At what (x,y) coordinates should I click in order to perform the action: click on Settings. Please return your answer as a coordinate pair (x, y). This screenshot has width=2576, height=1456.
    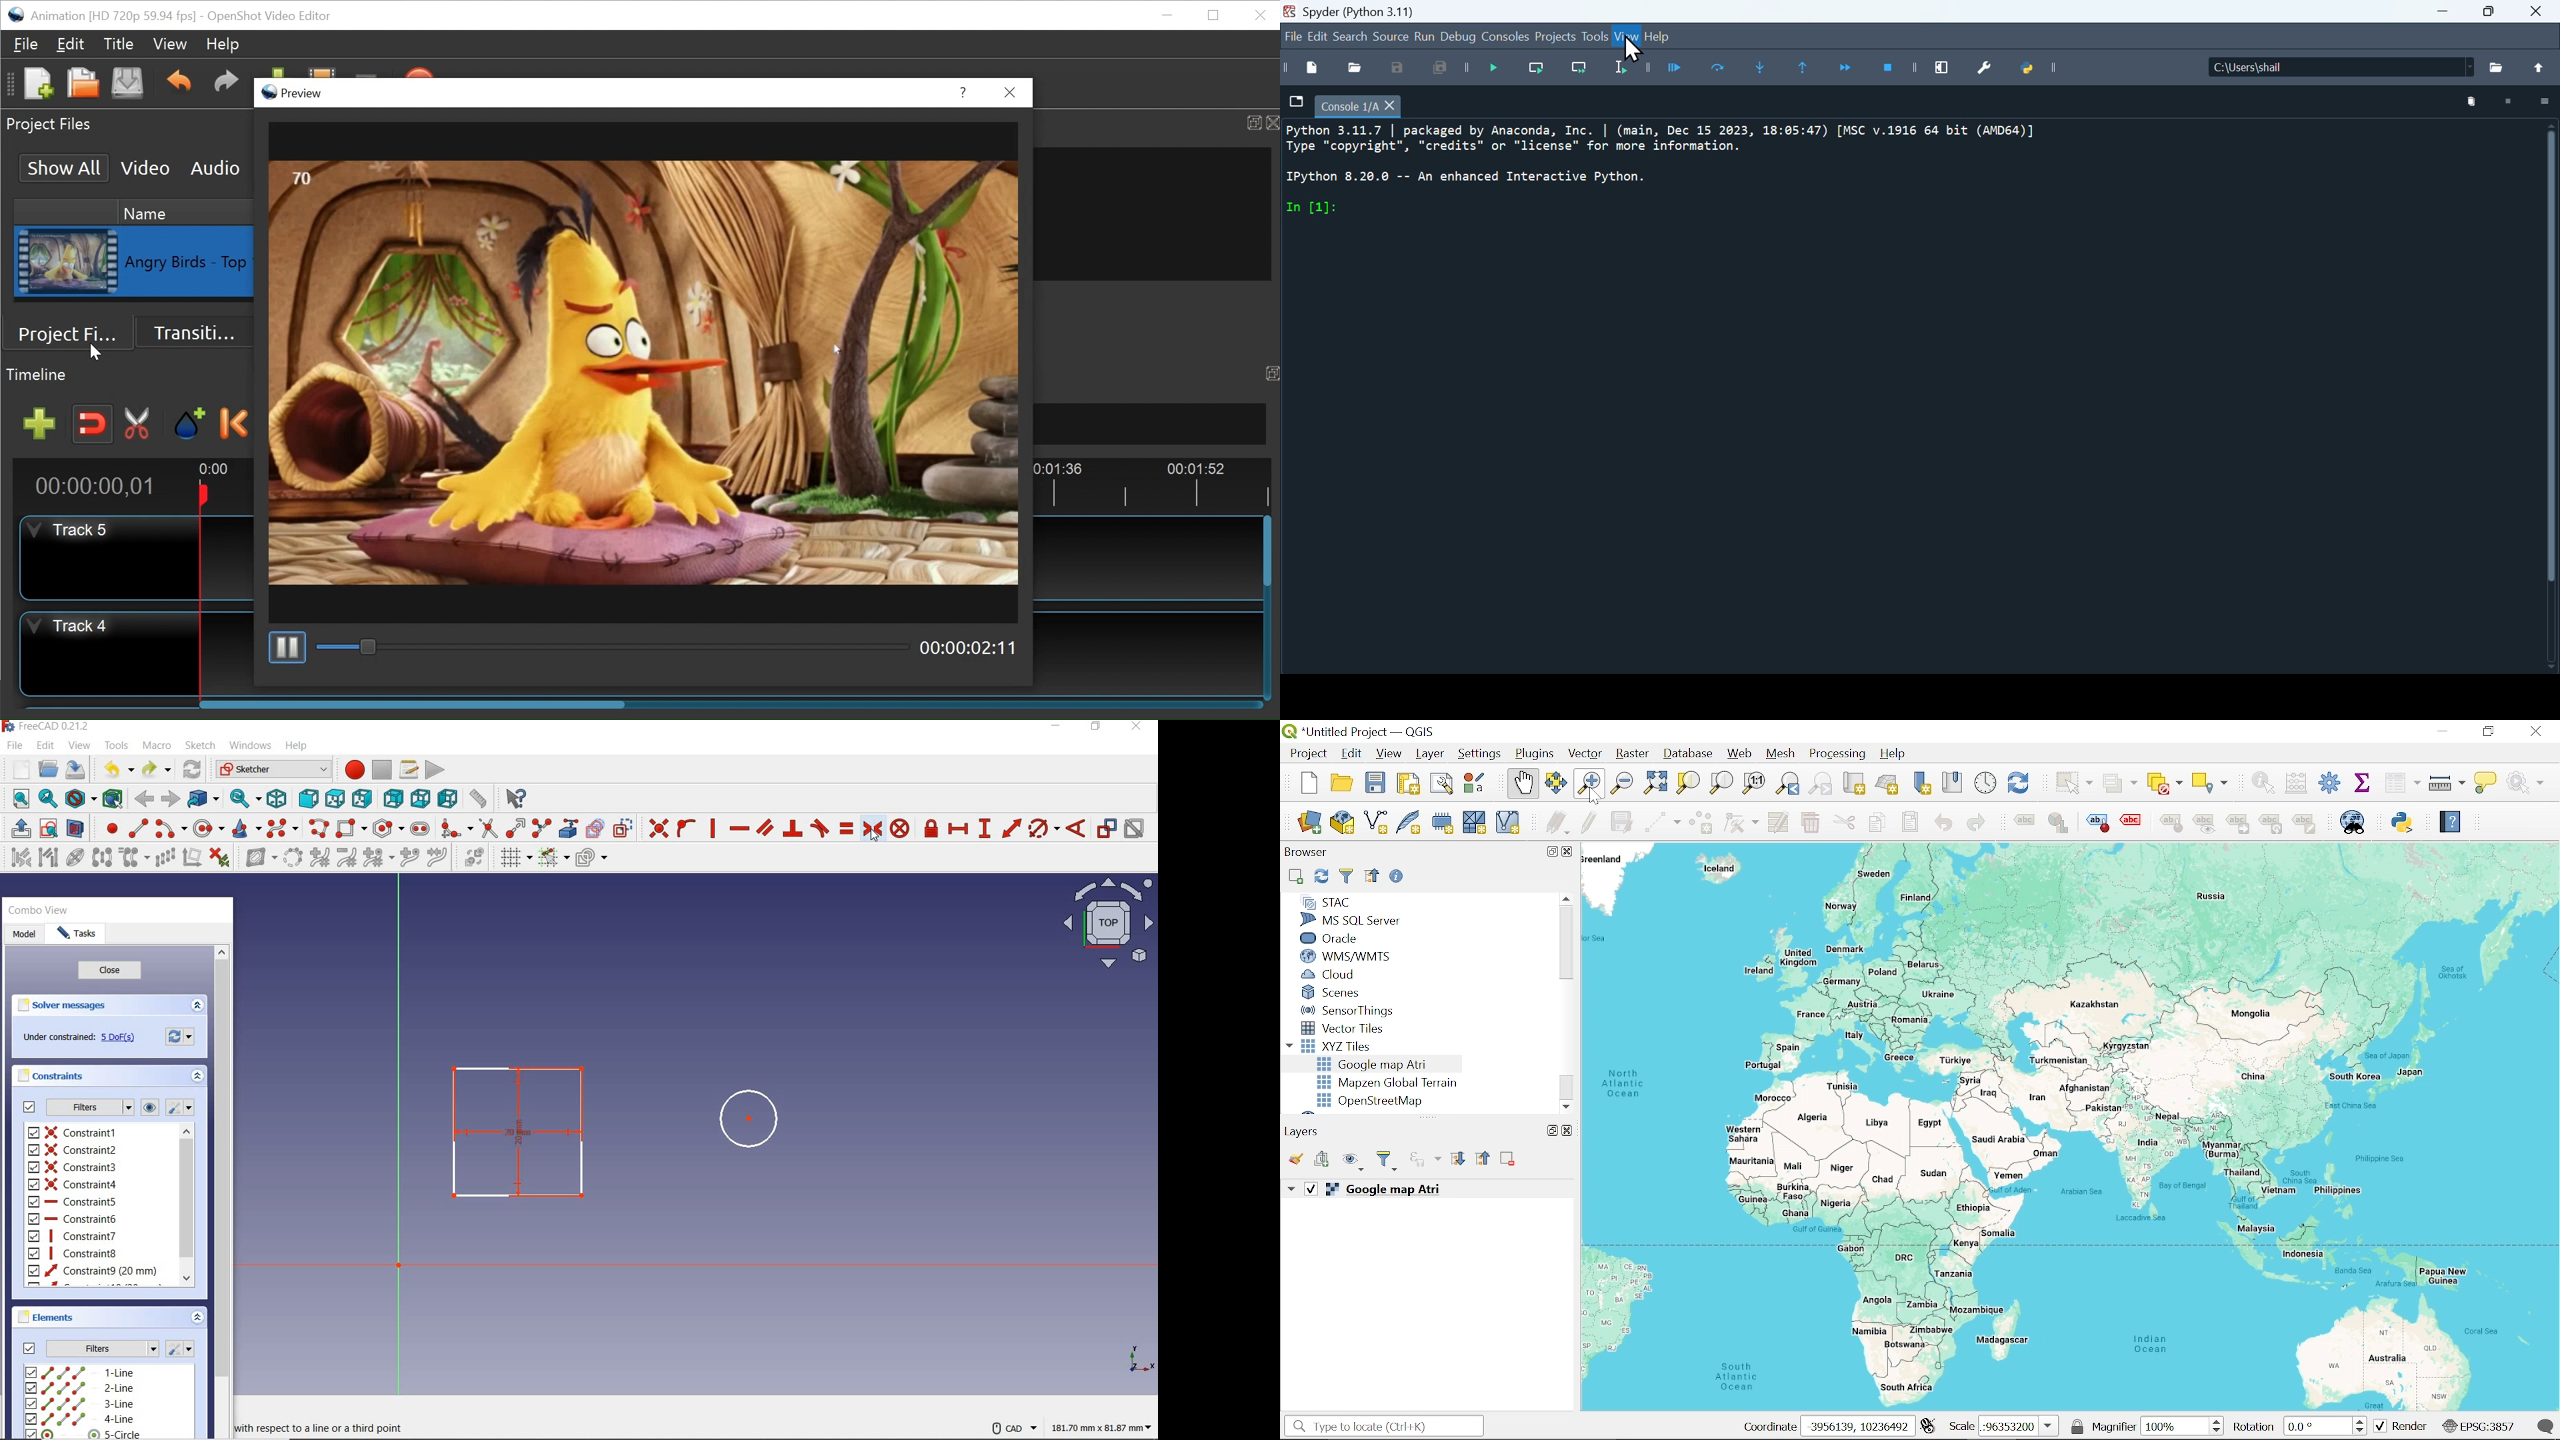
    Looking at the image, I should click on (1481, 754).